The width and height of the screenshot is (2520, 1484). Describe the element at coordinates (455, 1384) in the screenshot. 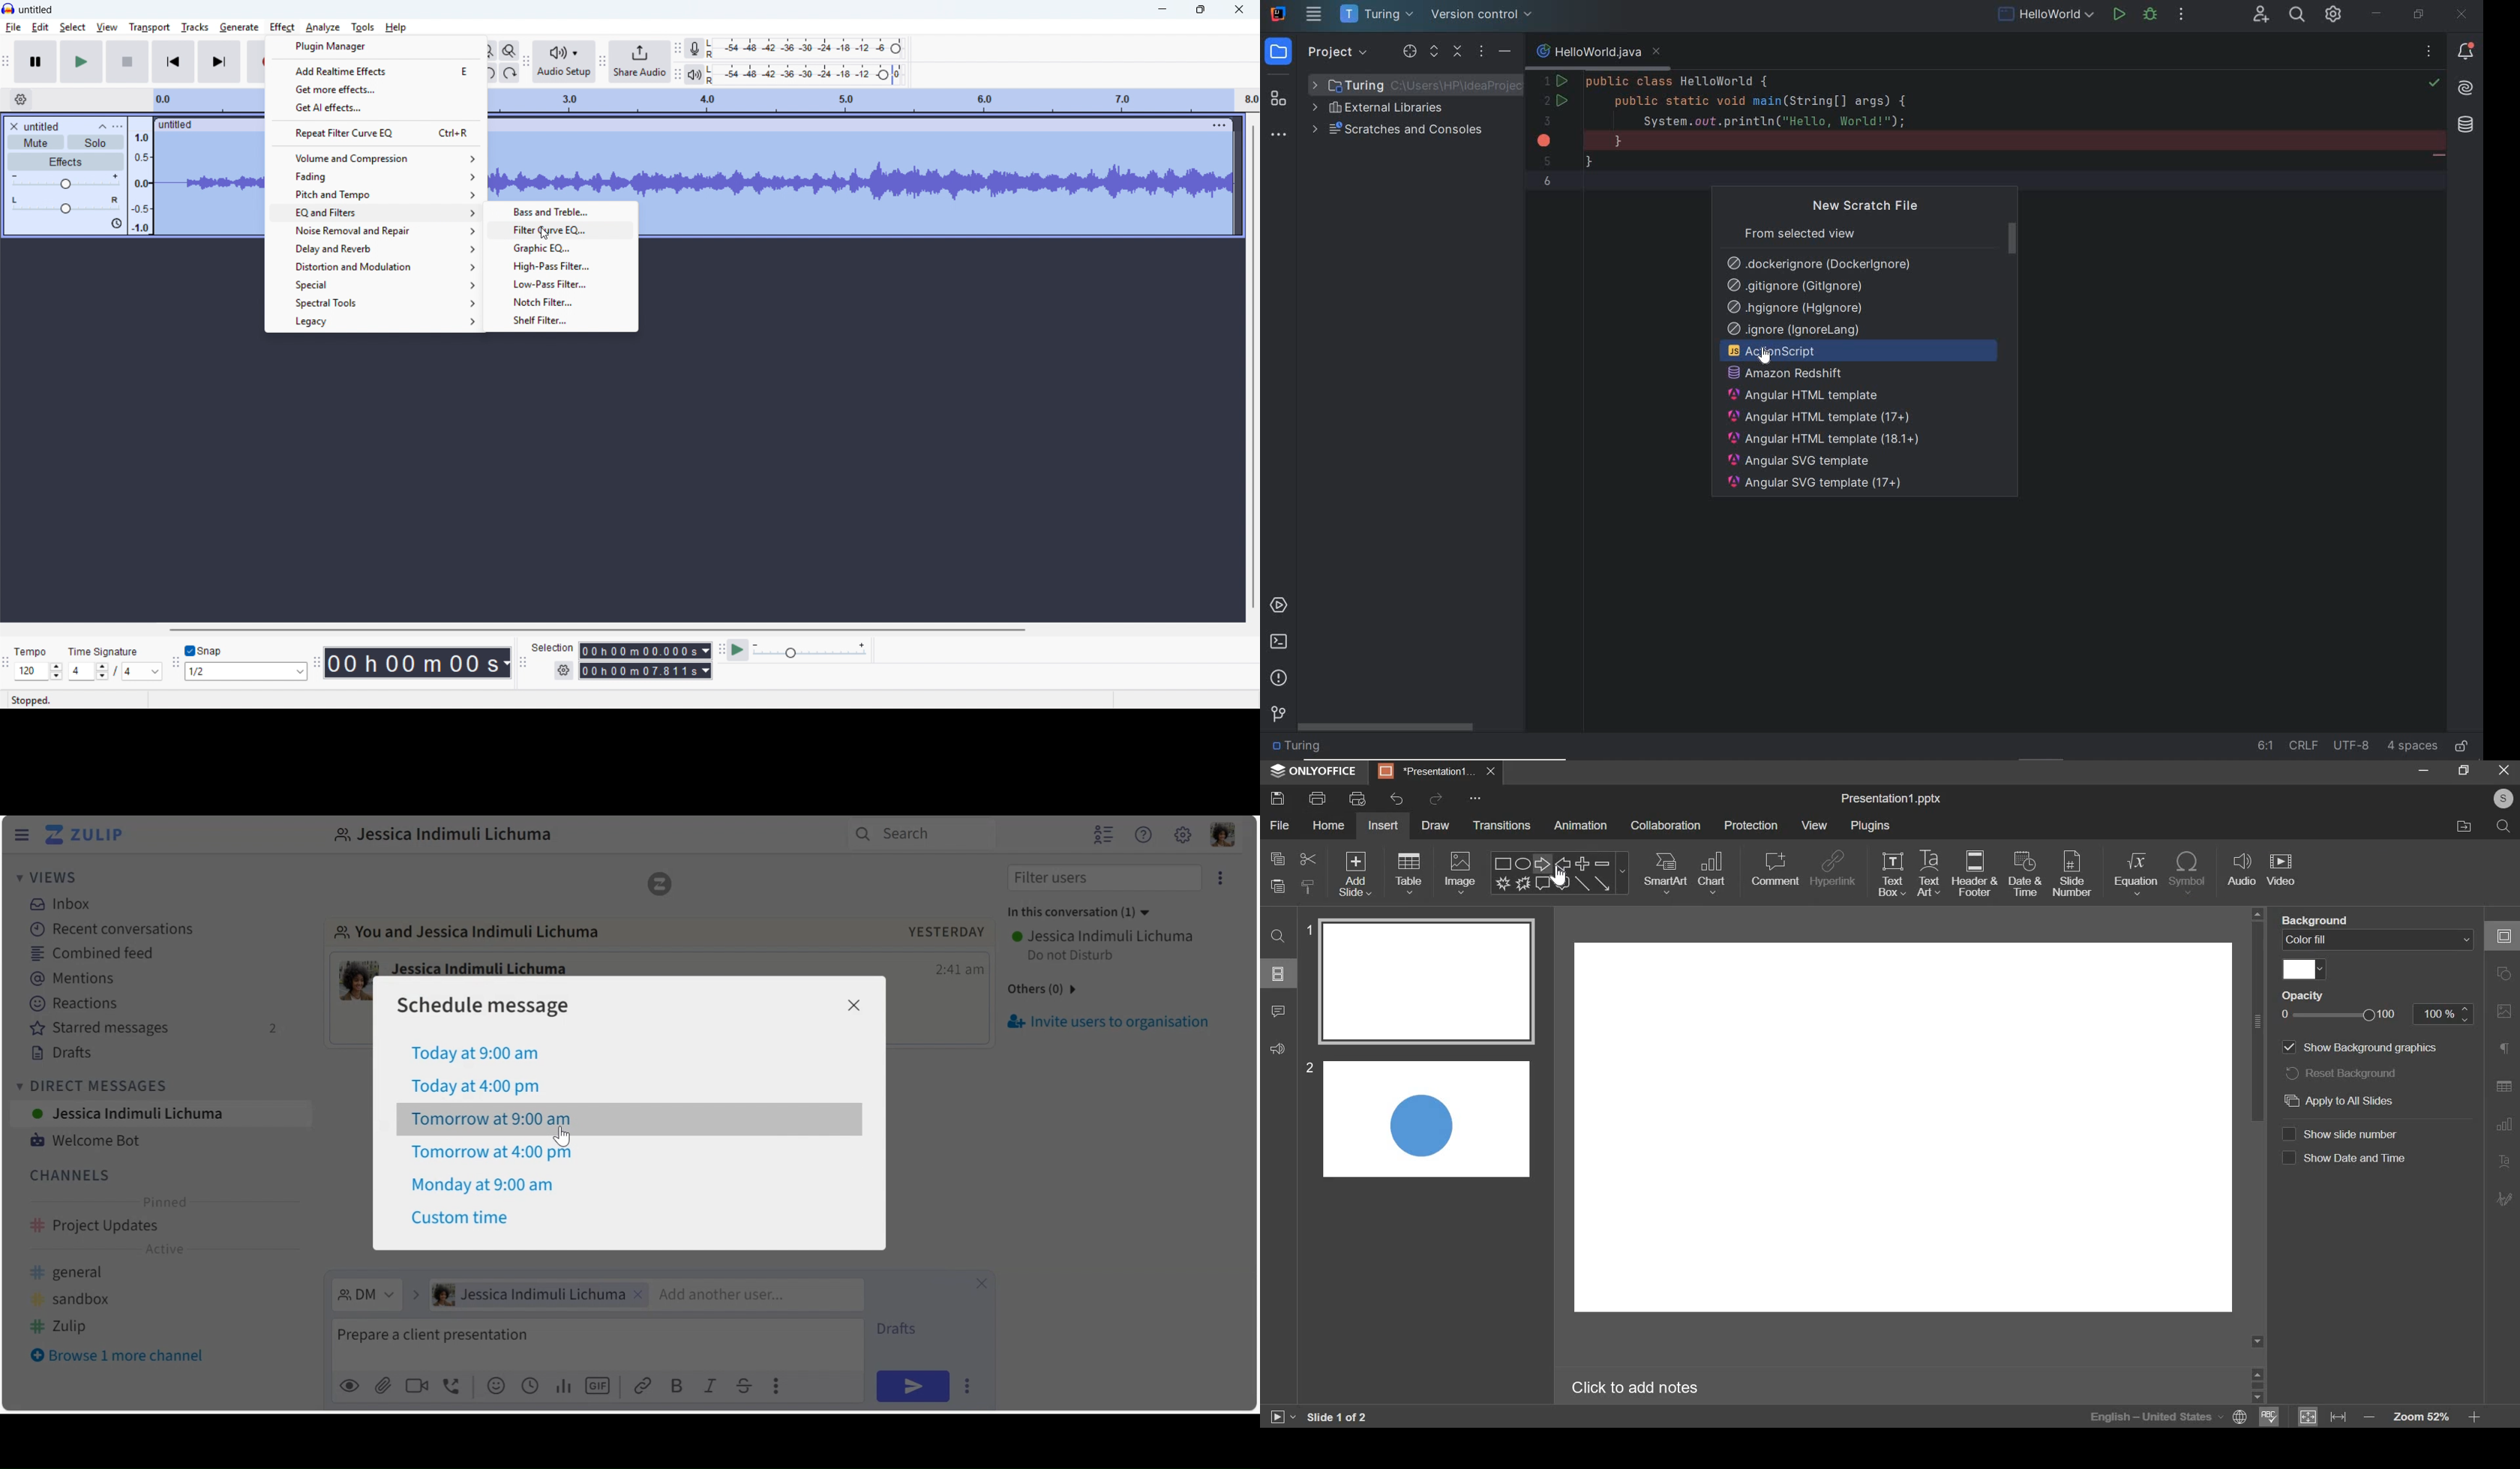

I see `Add Call` at that location.